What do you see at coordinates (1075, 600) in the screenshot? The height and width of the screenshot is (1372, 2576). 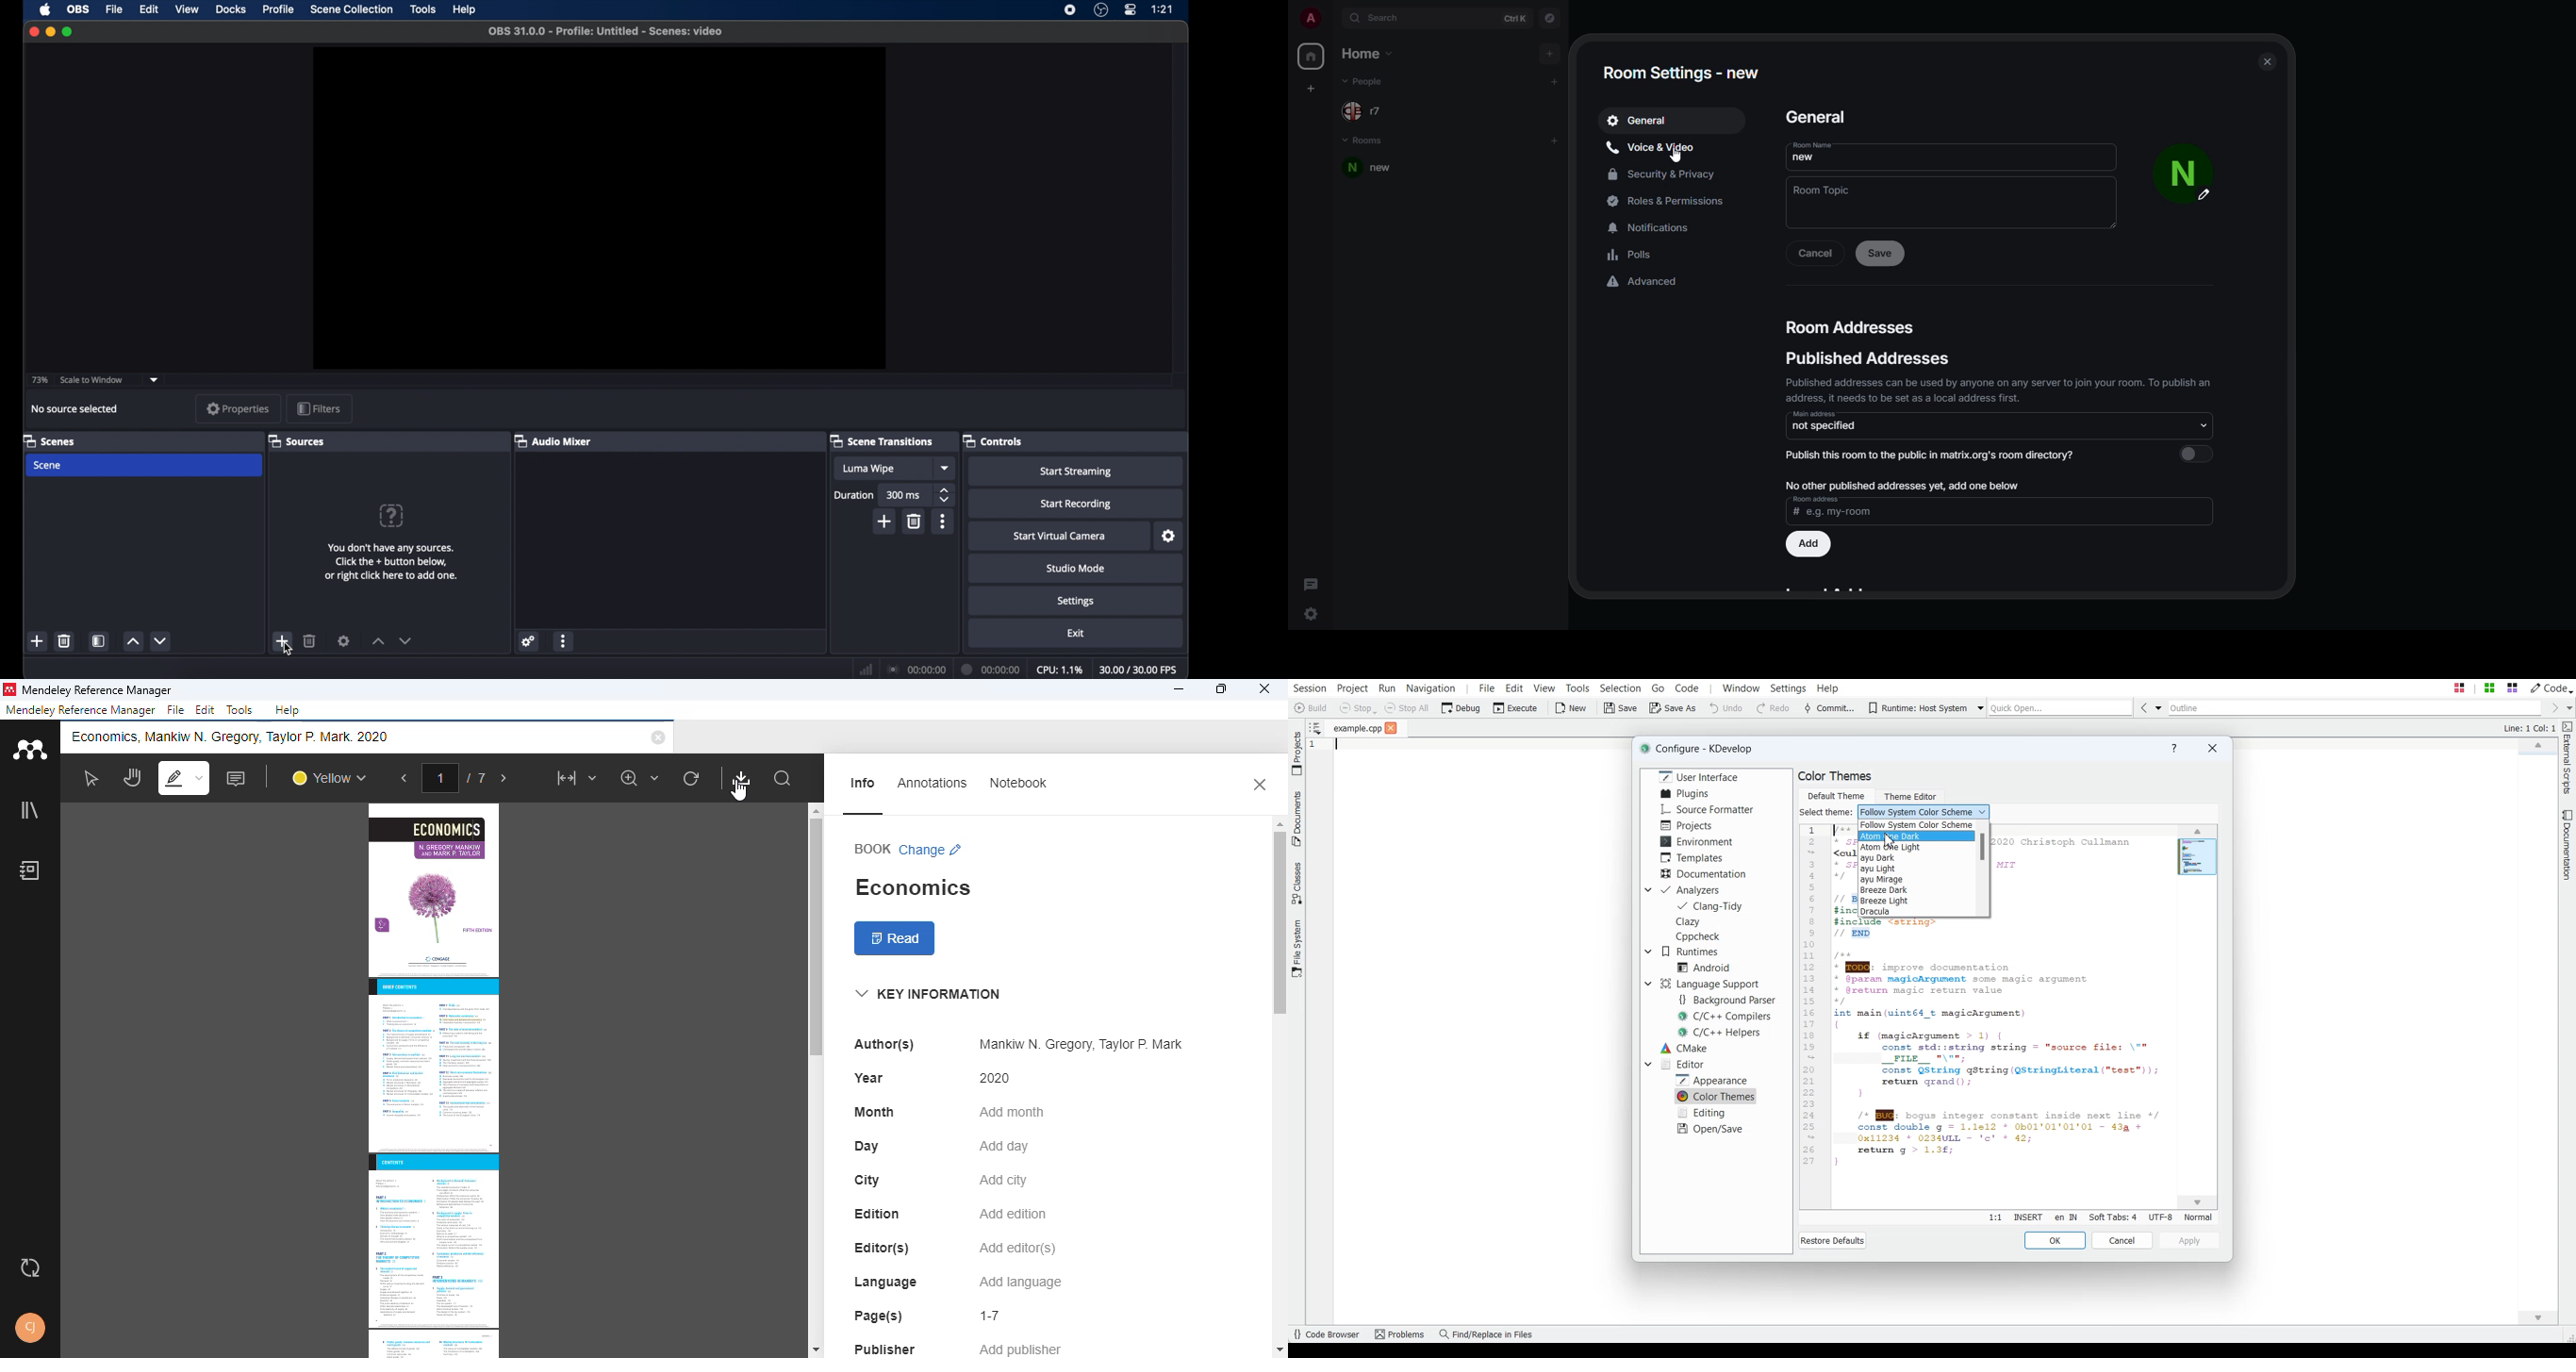 I see `settings` at bounding box center [1075, 600].